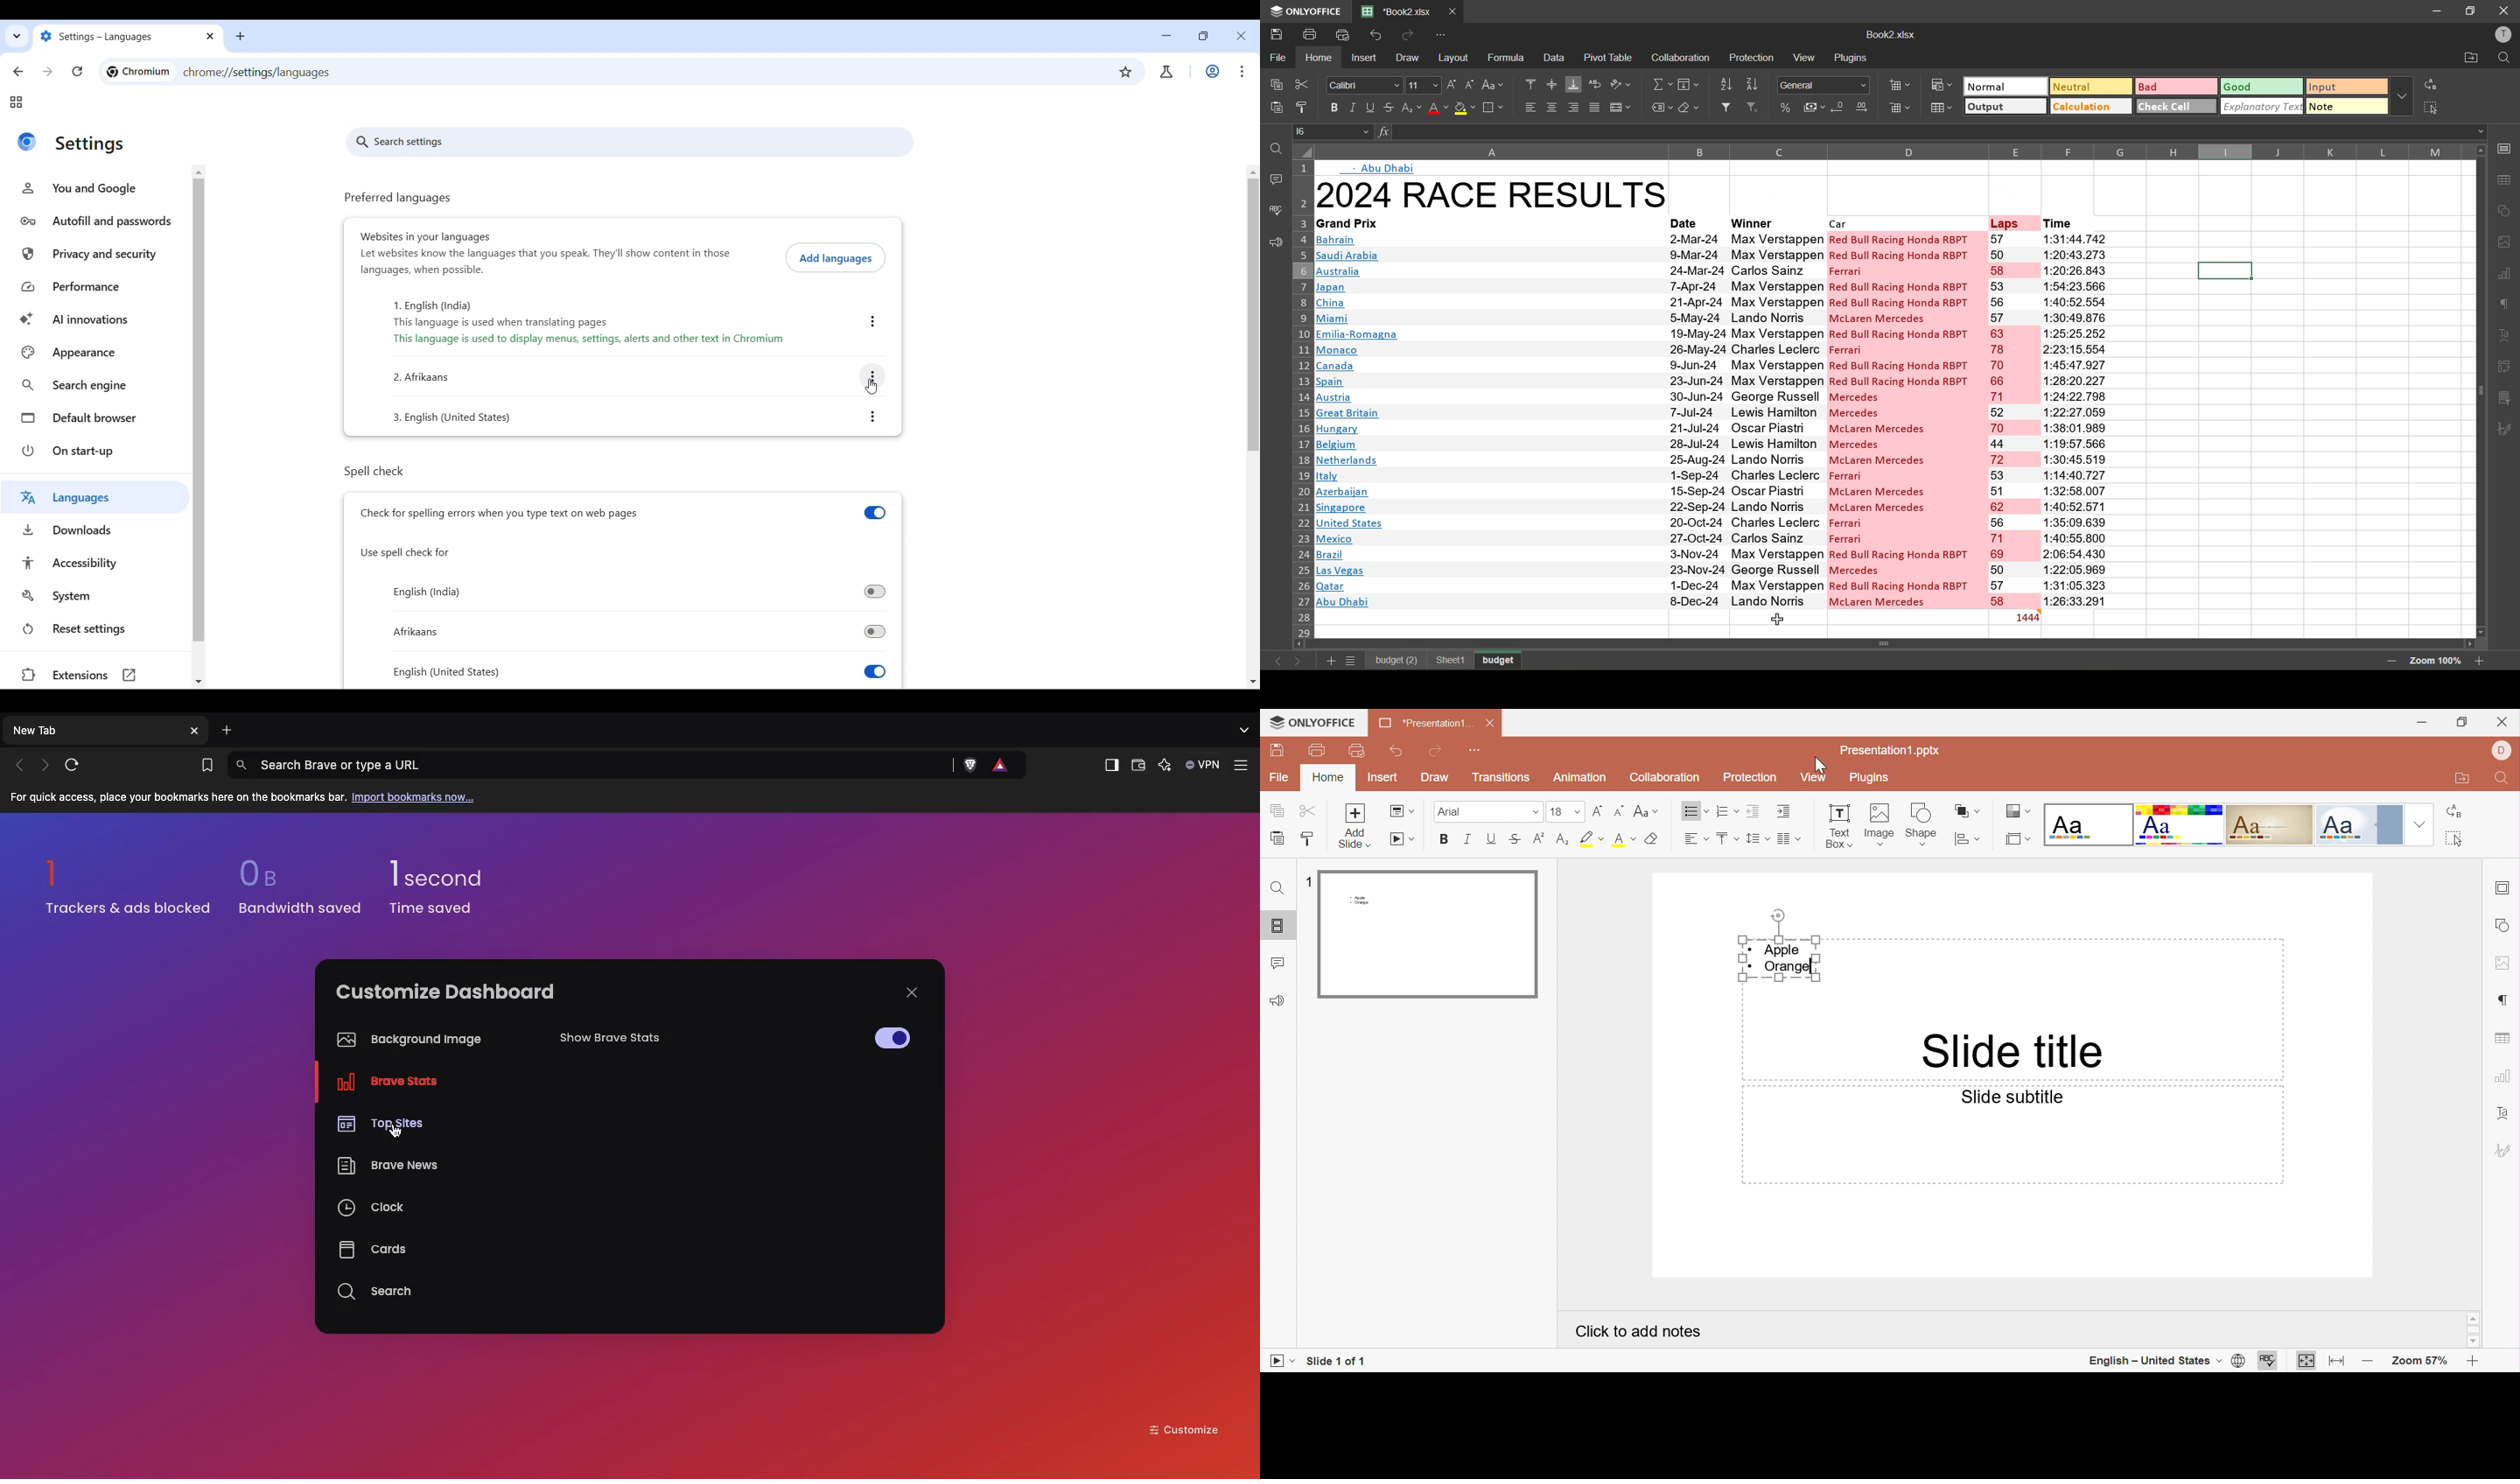 The height and width of the screenshot is (1484, 2520). I want to click on Performance, so click(98, 287).